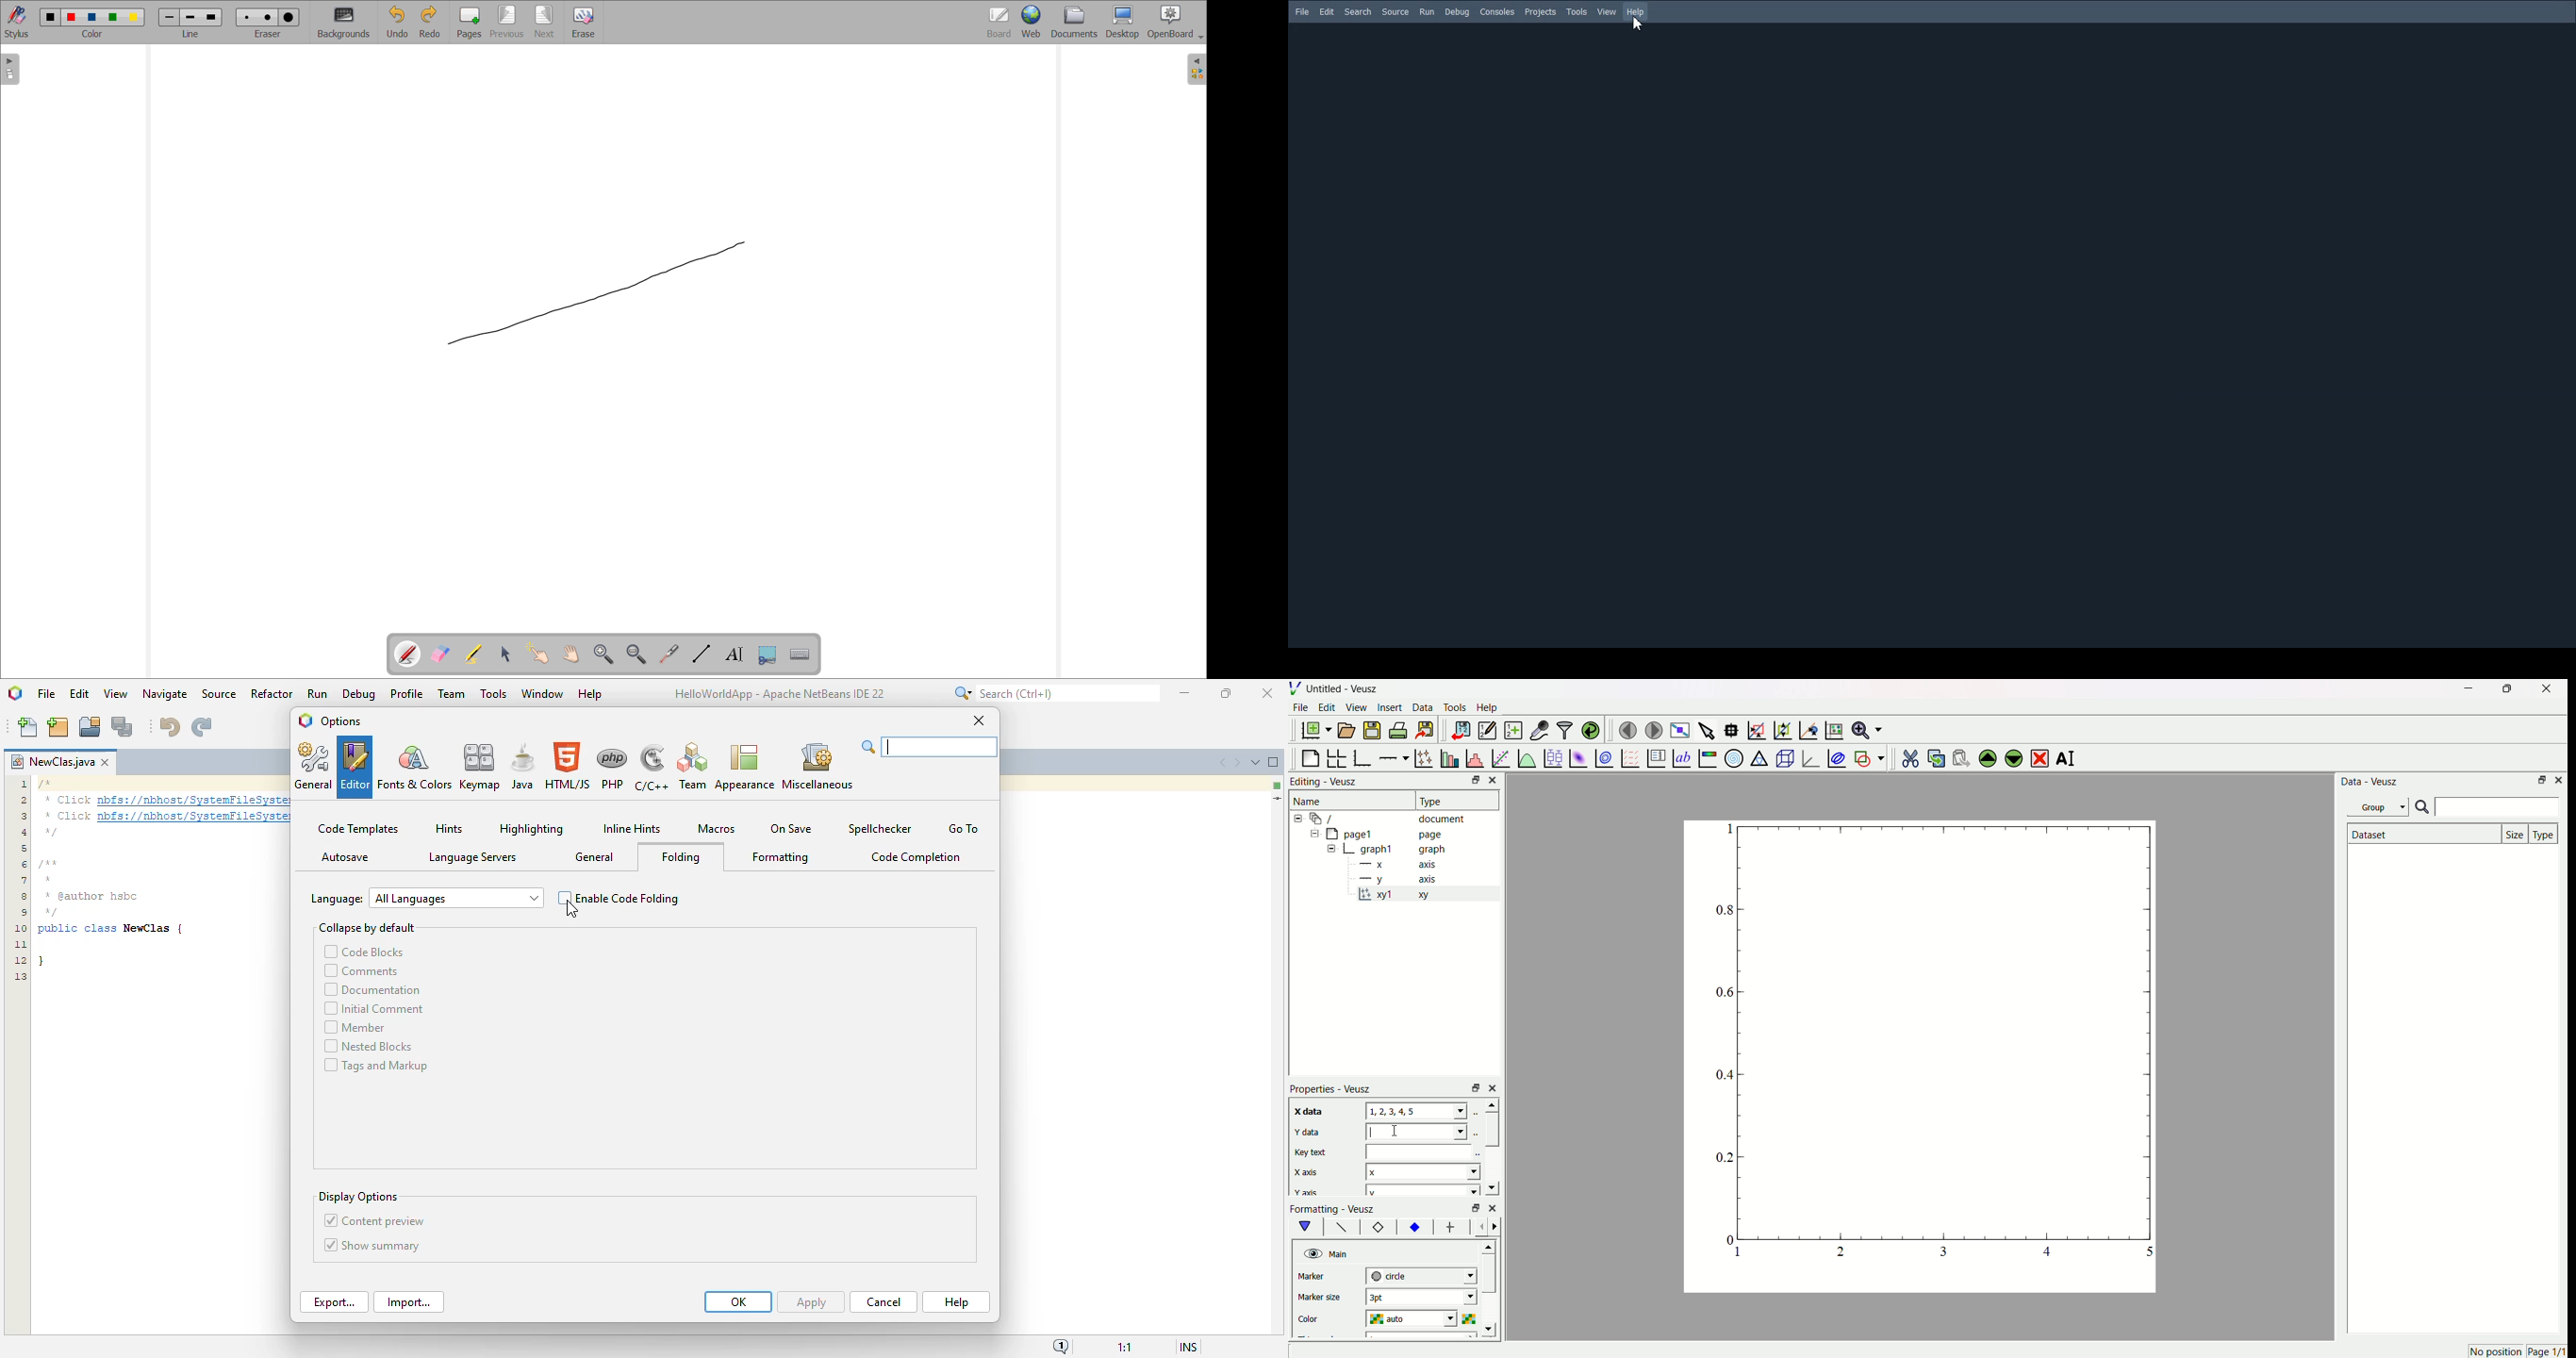 The image size is (2576, 1372). Describe the element at coordinates (2422, 834) in the screenshot. I see `Dataset` at that location.